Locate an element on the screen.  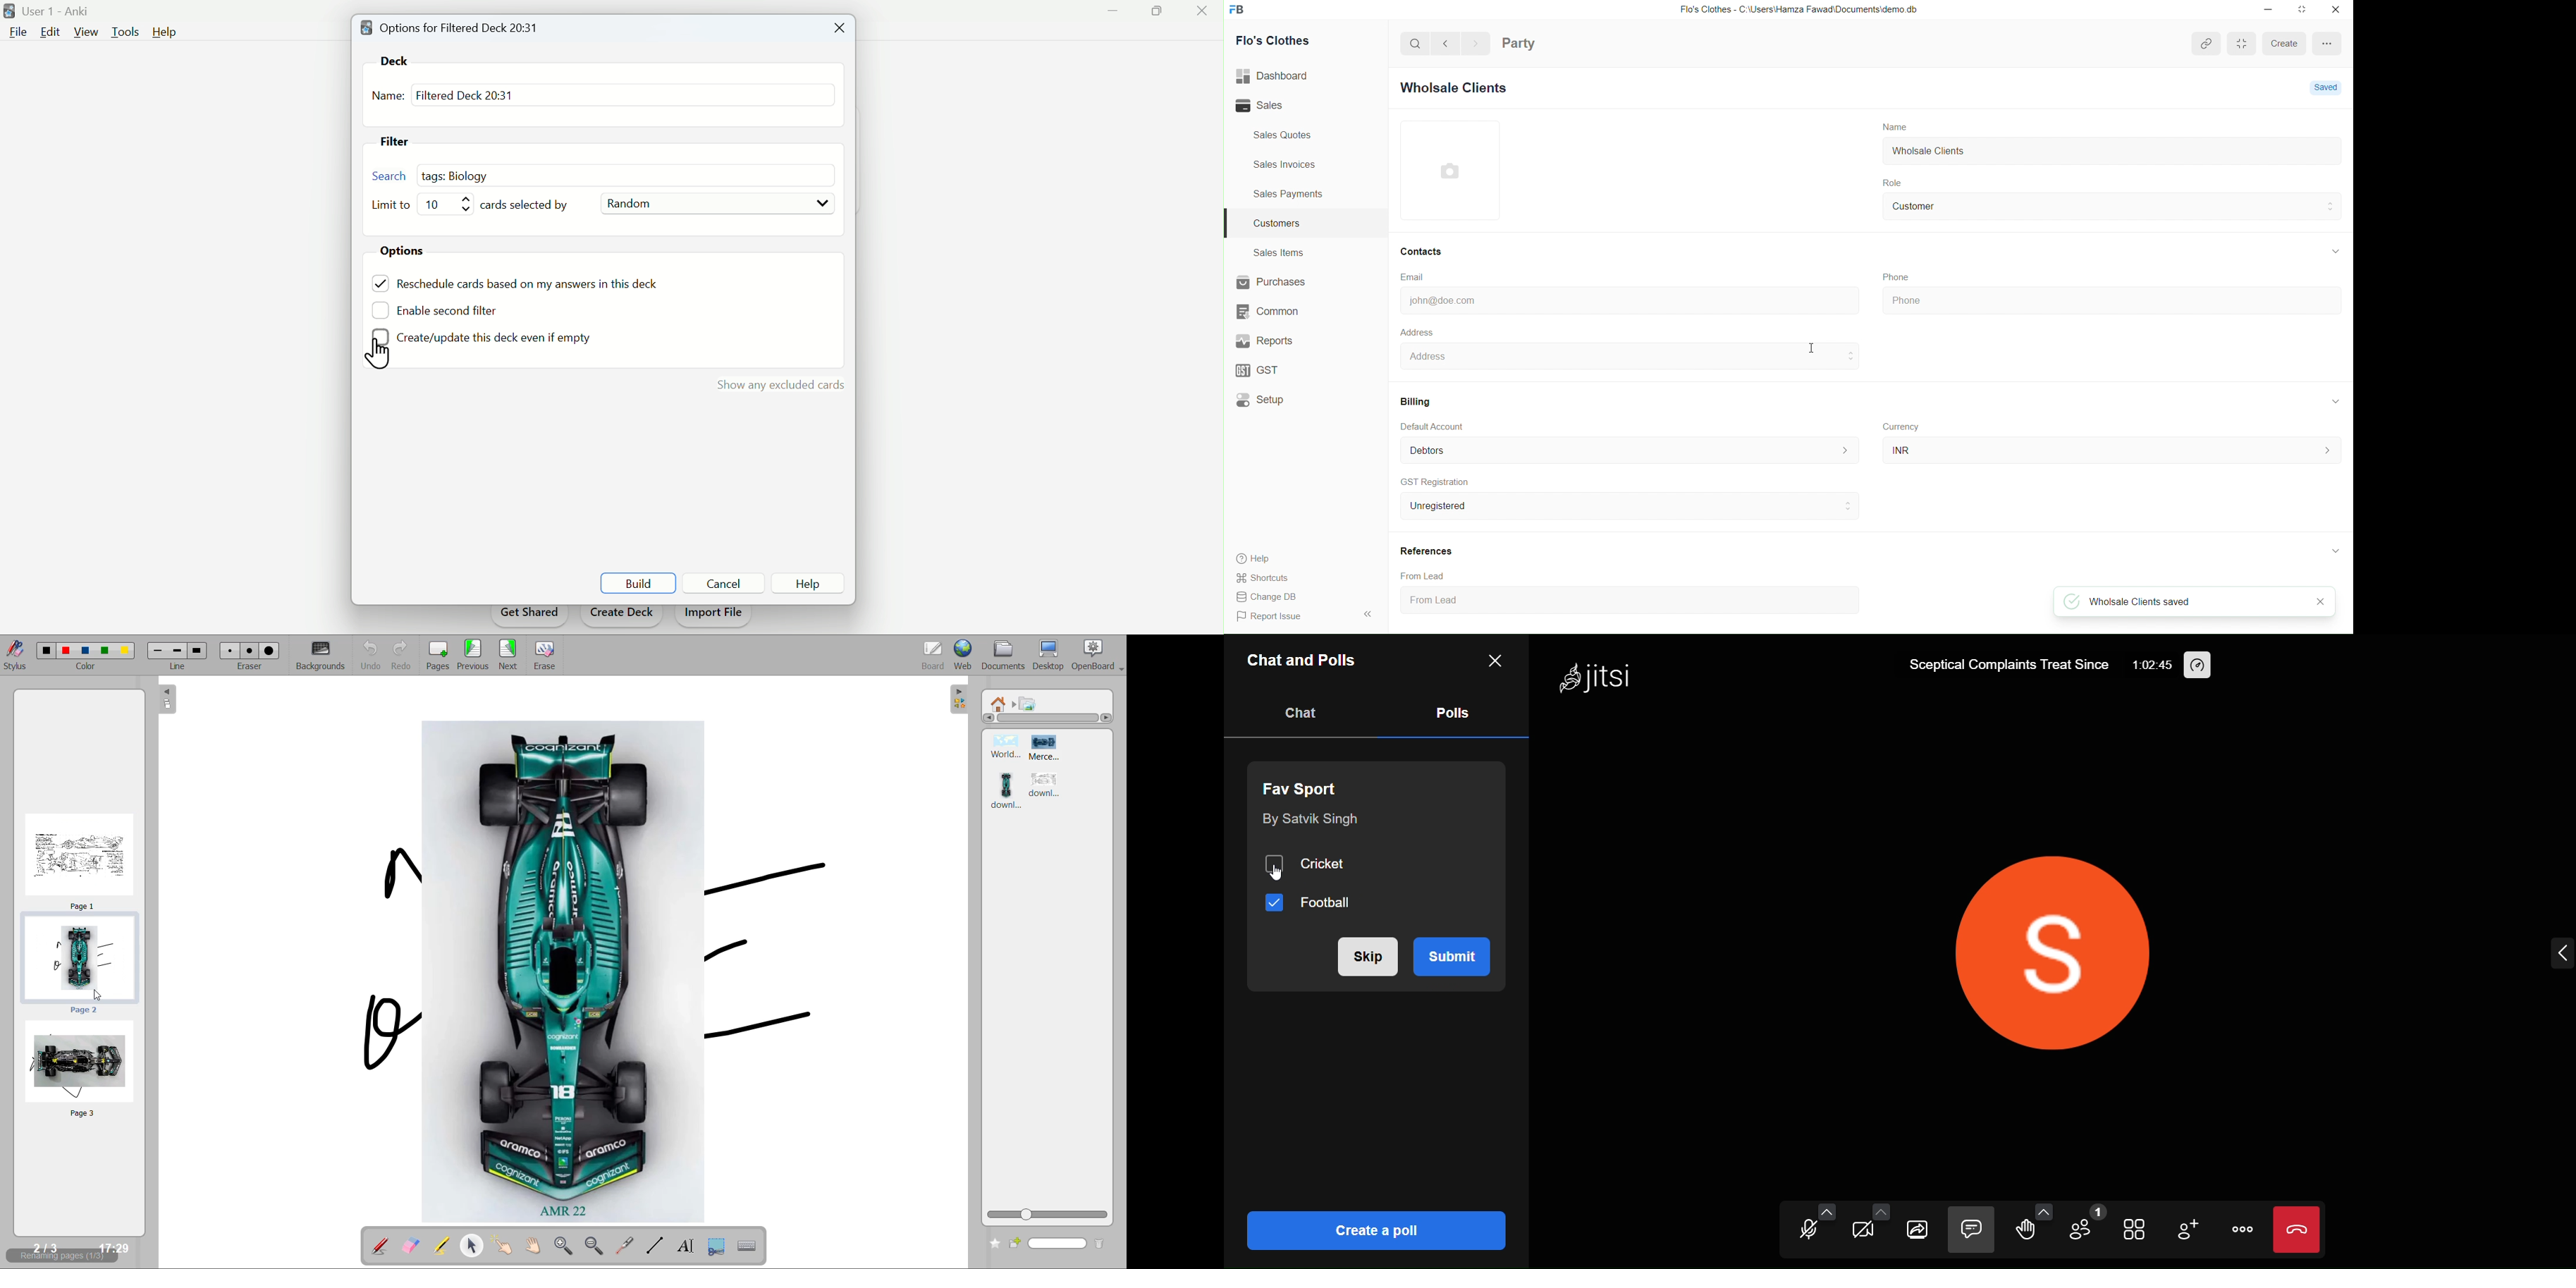
Options for filtered deck 20: 31 is located at coordinates (454, 27).